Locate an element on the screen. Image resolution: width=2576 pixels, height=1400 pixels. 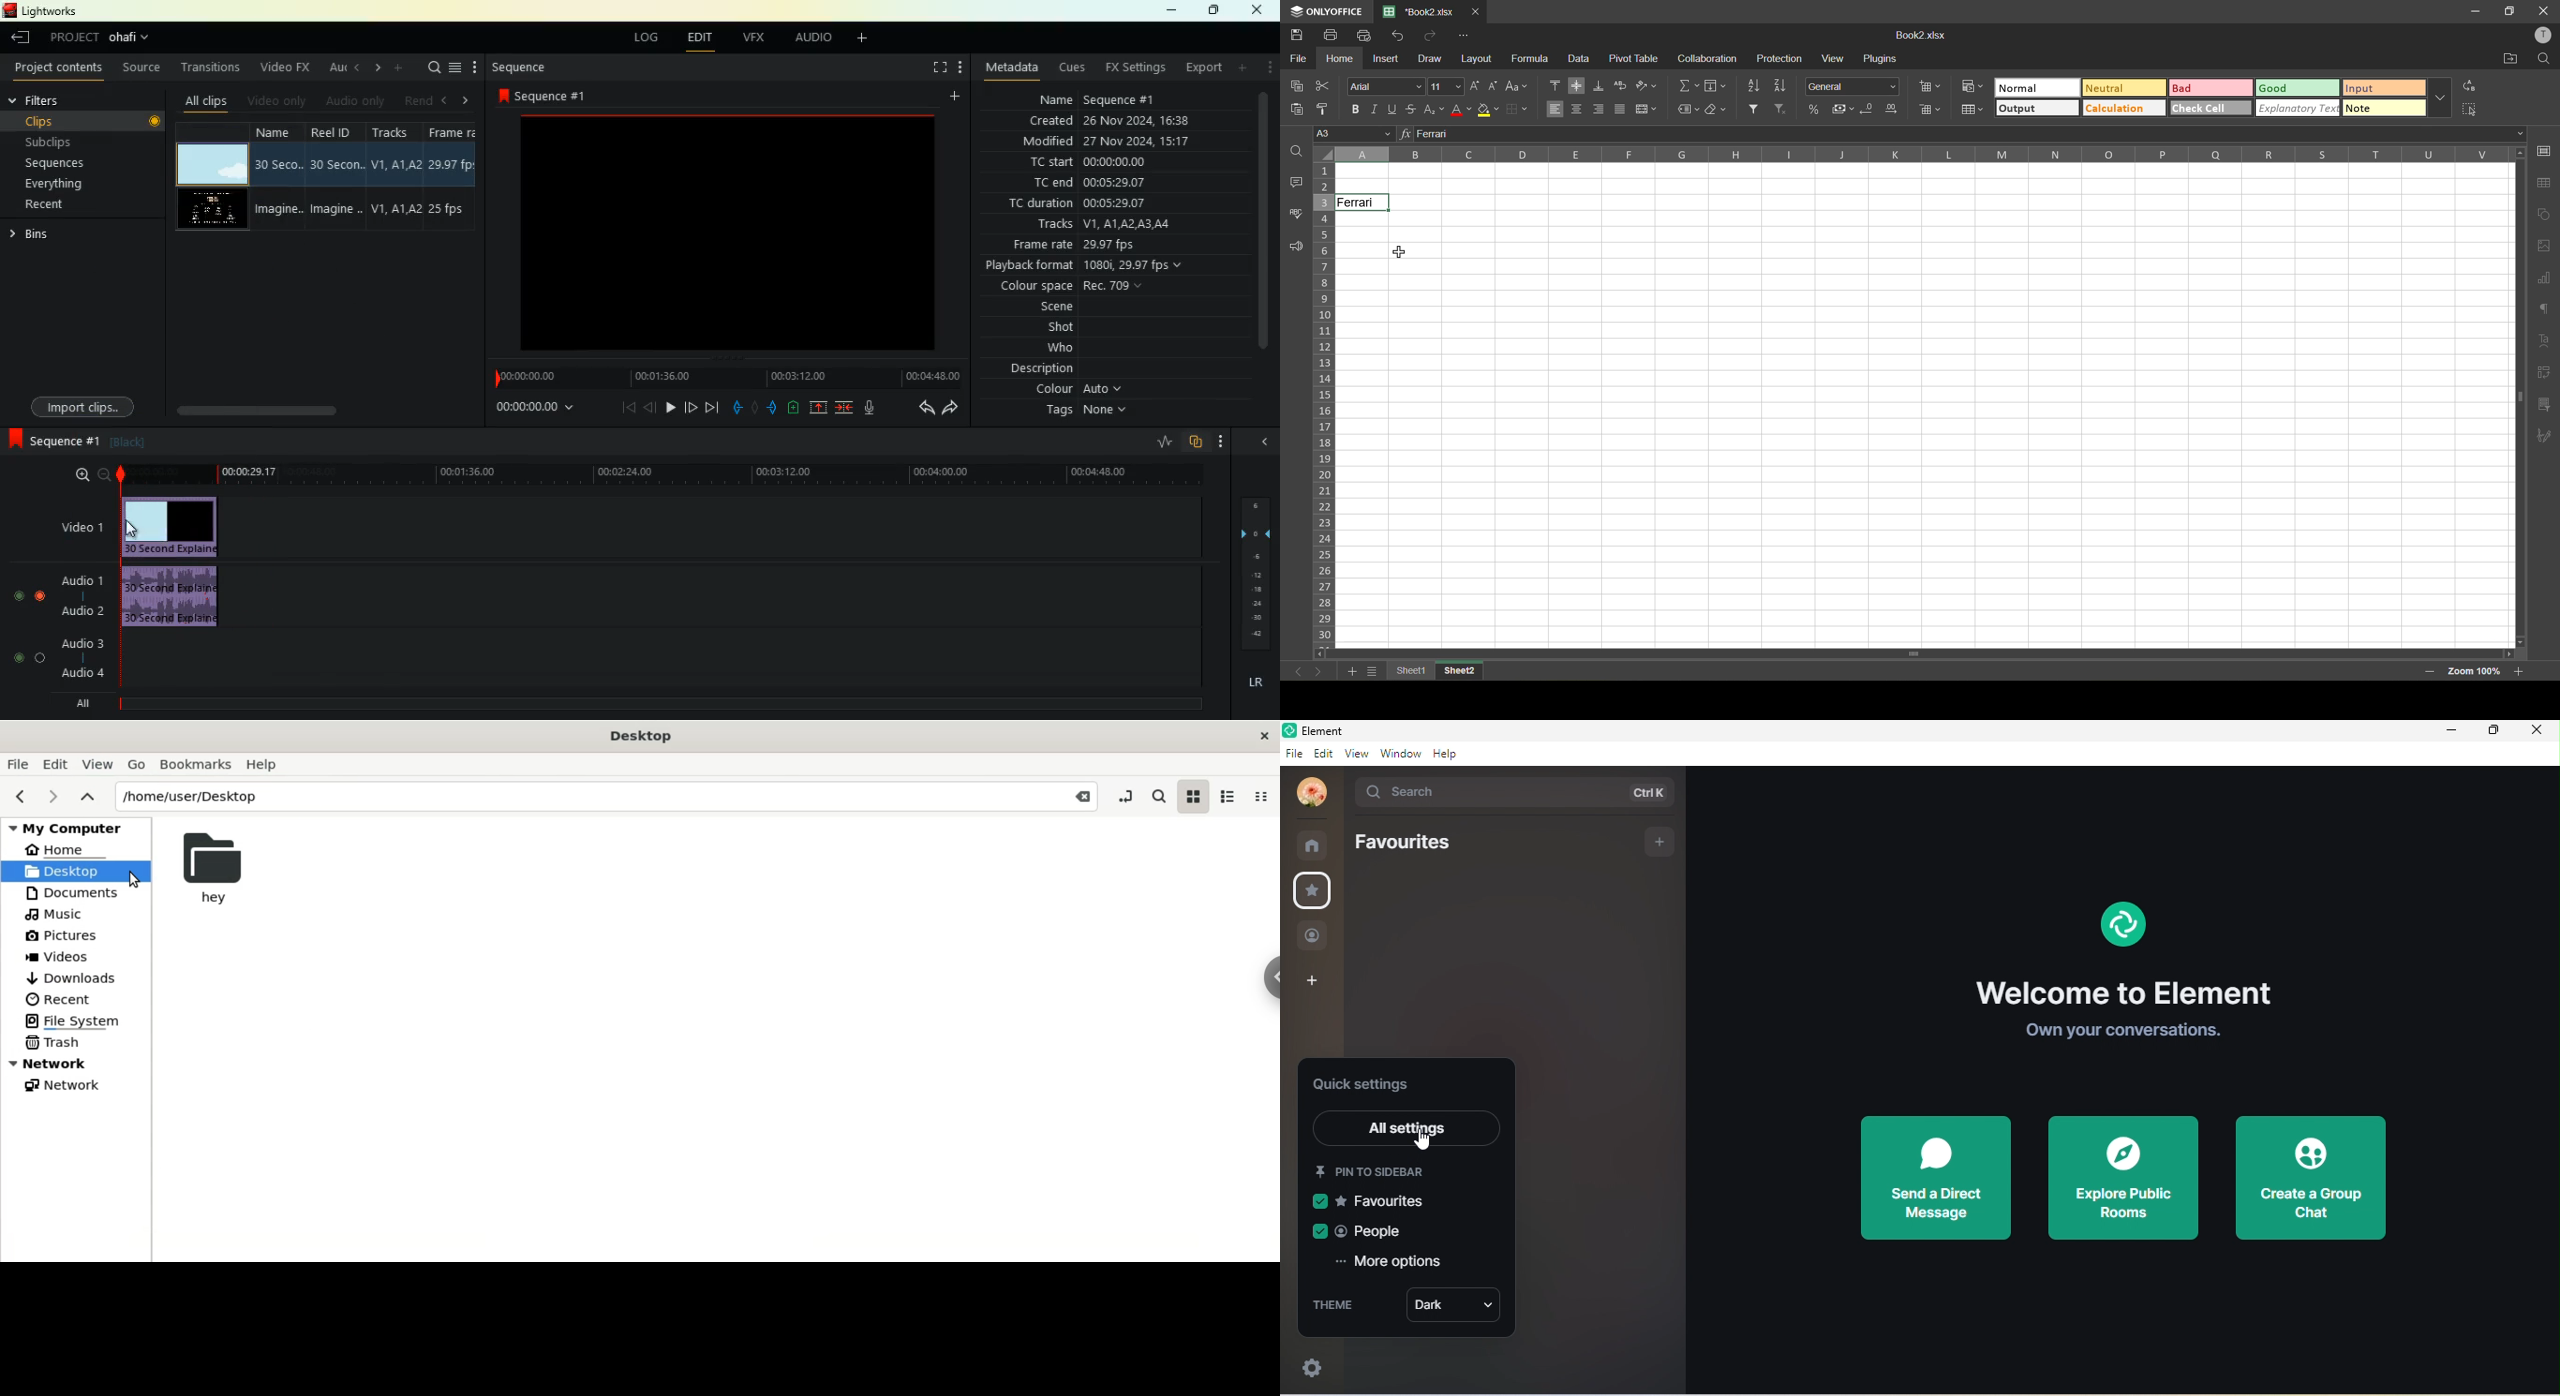
audio3 is located at coordinates (78, 642).